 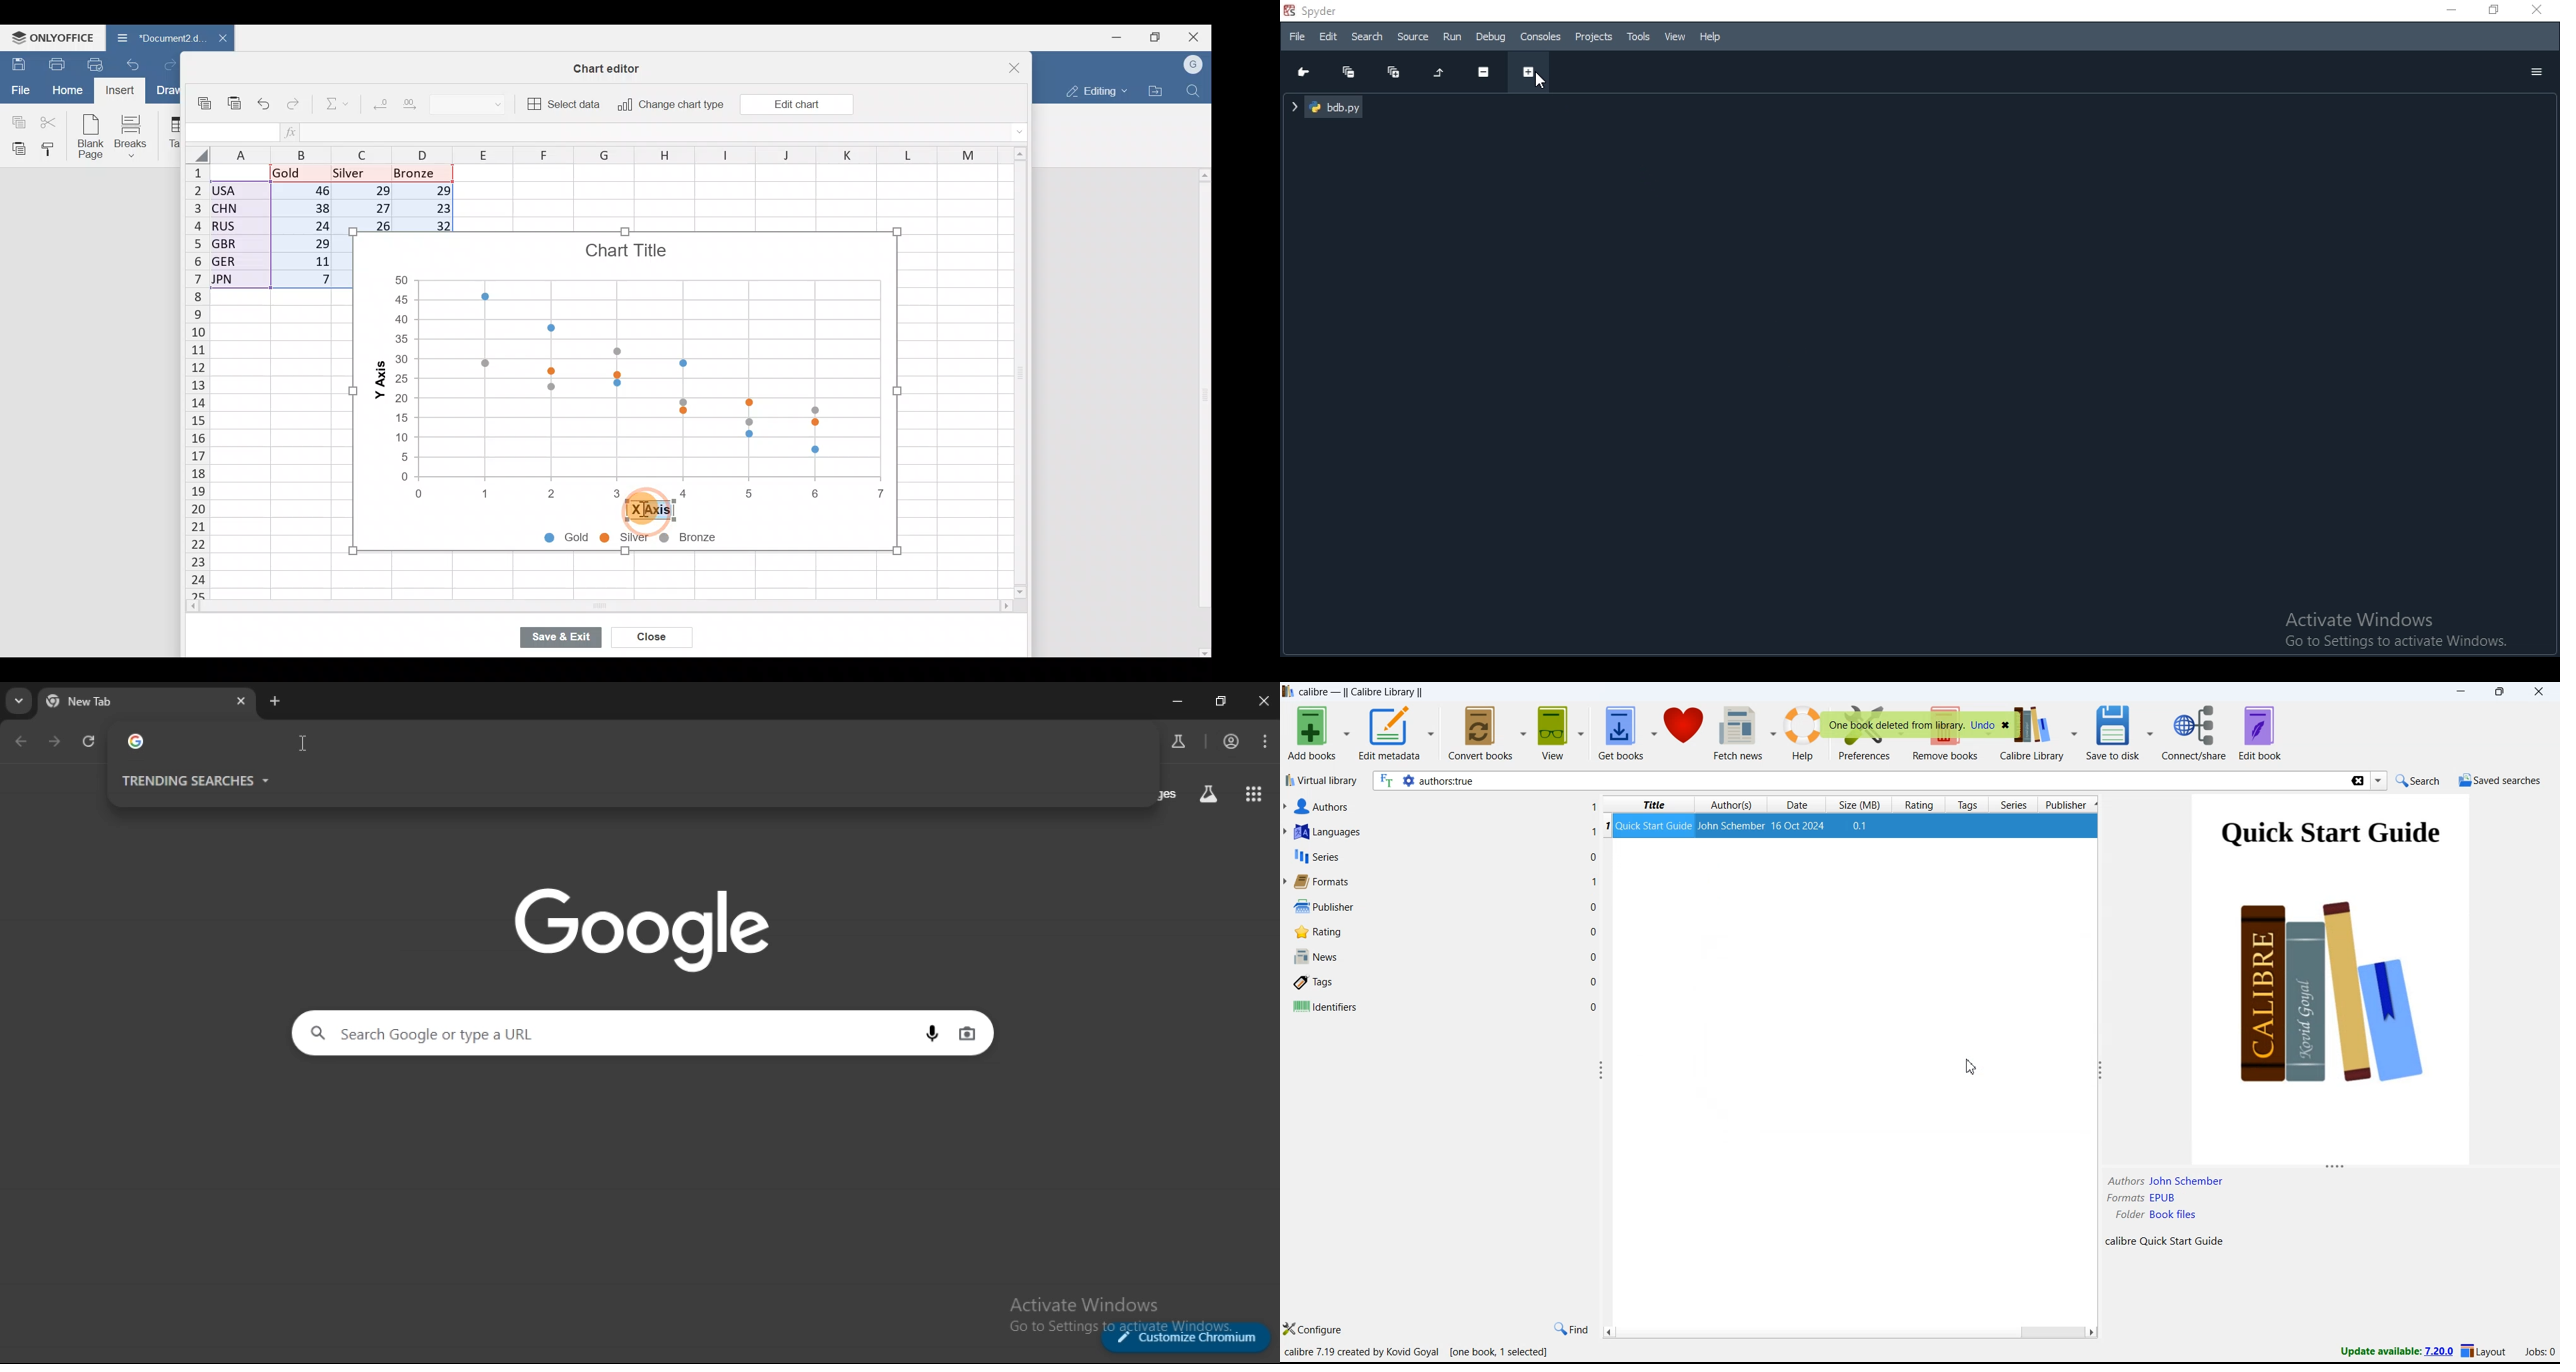 What do you see at coordinates (1397, 735) in the screenshot?
I see `edit metadata` at bounding box center [1397, 735].